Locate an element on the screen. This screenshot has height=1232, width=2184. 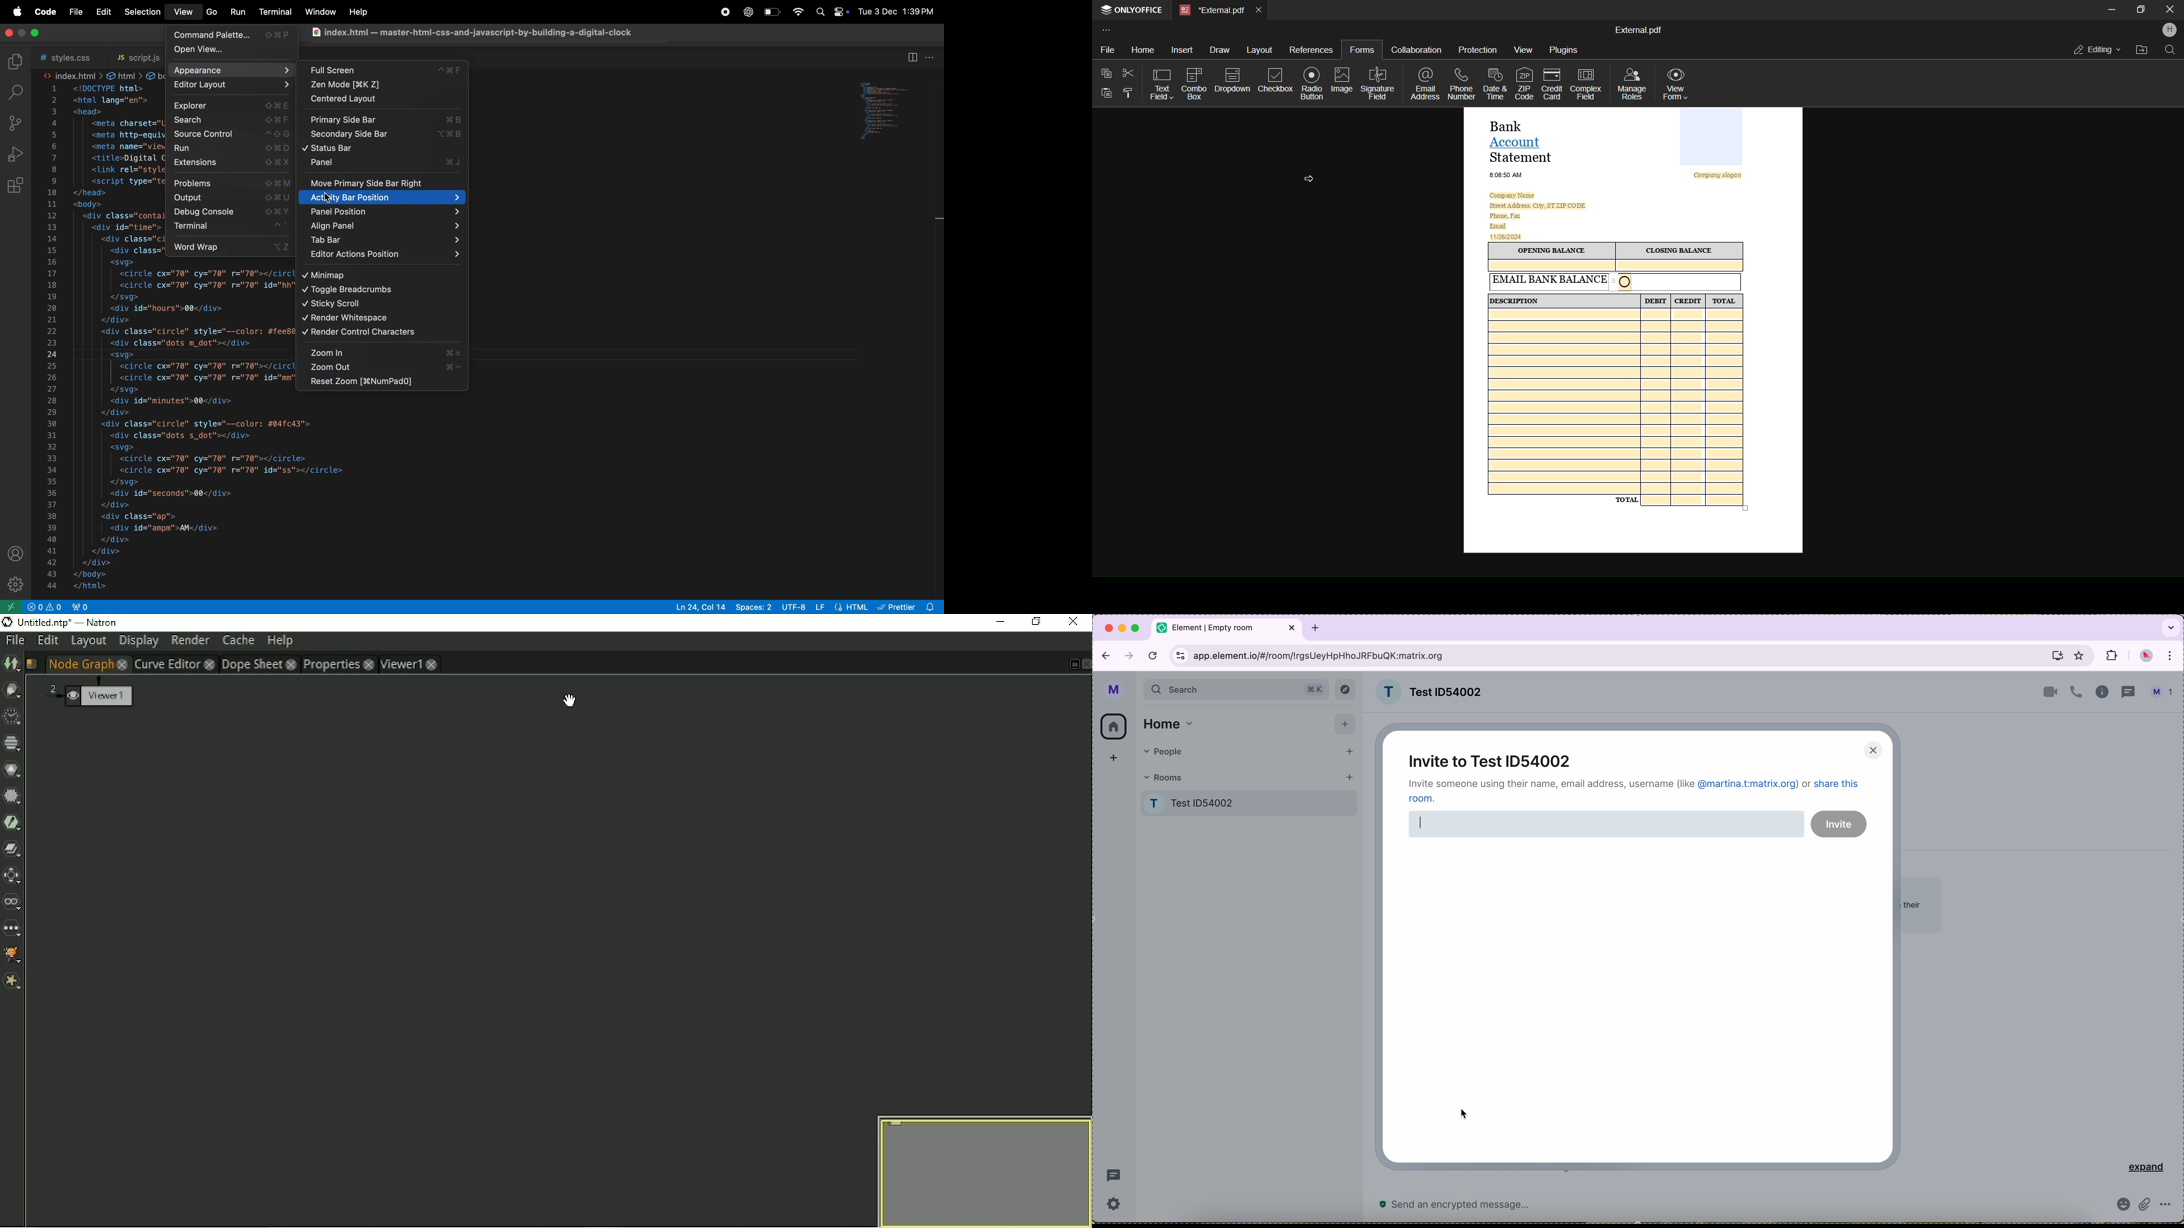
refresh the page is located at coordinates (1153, 655).